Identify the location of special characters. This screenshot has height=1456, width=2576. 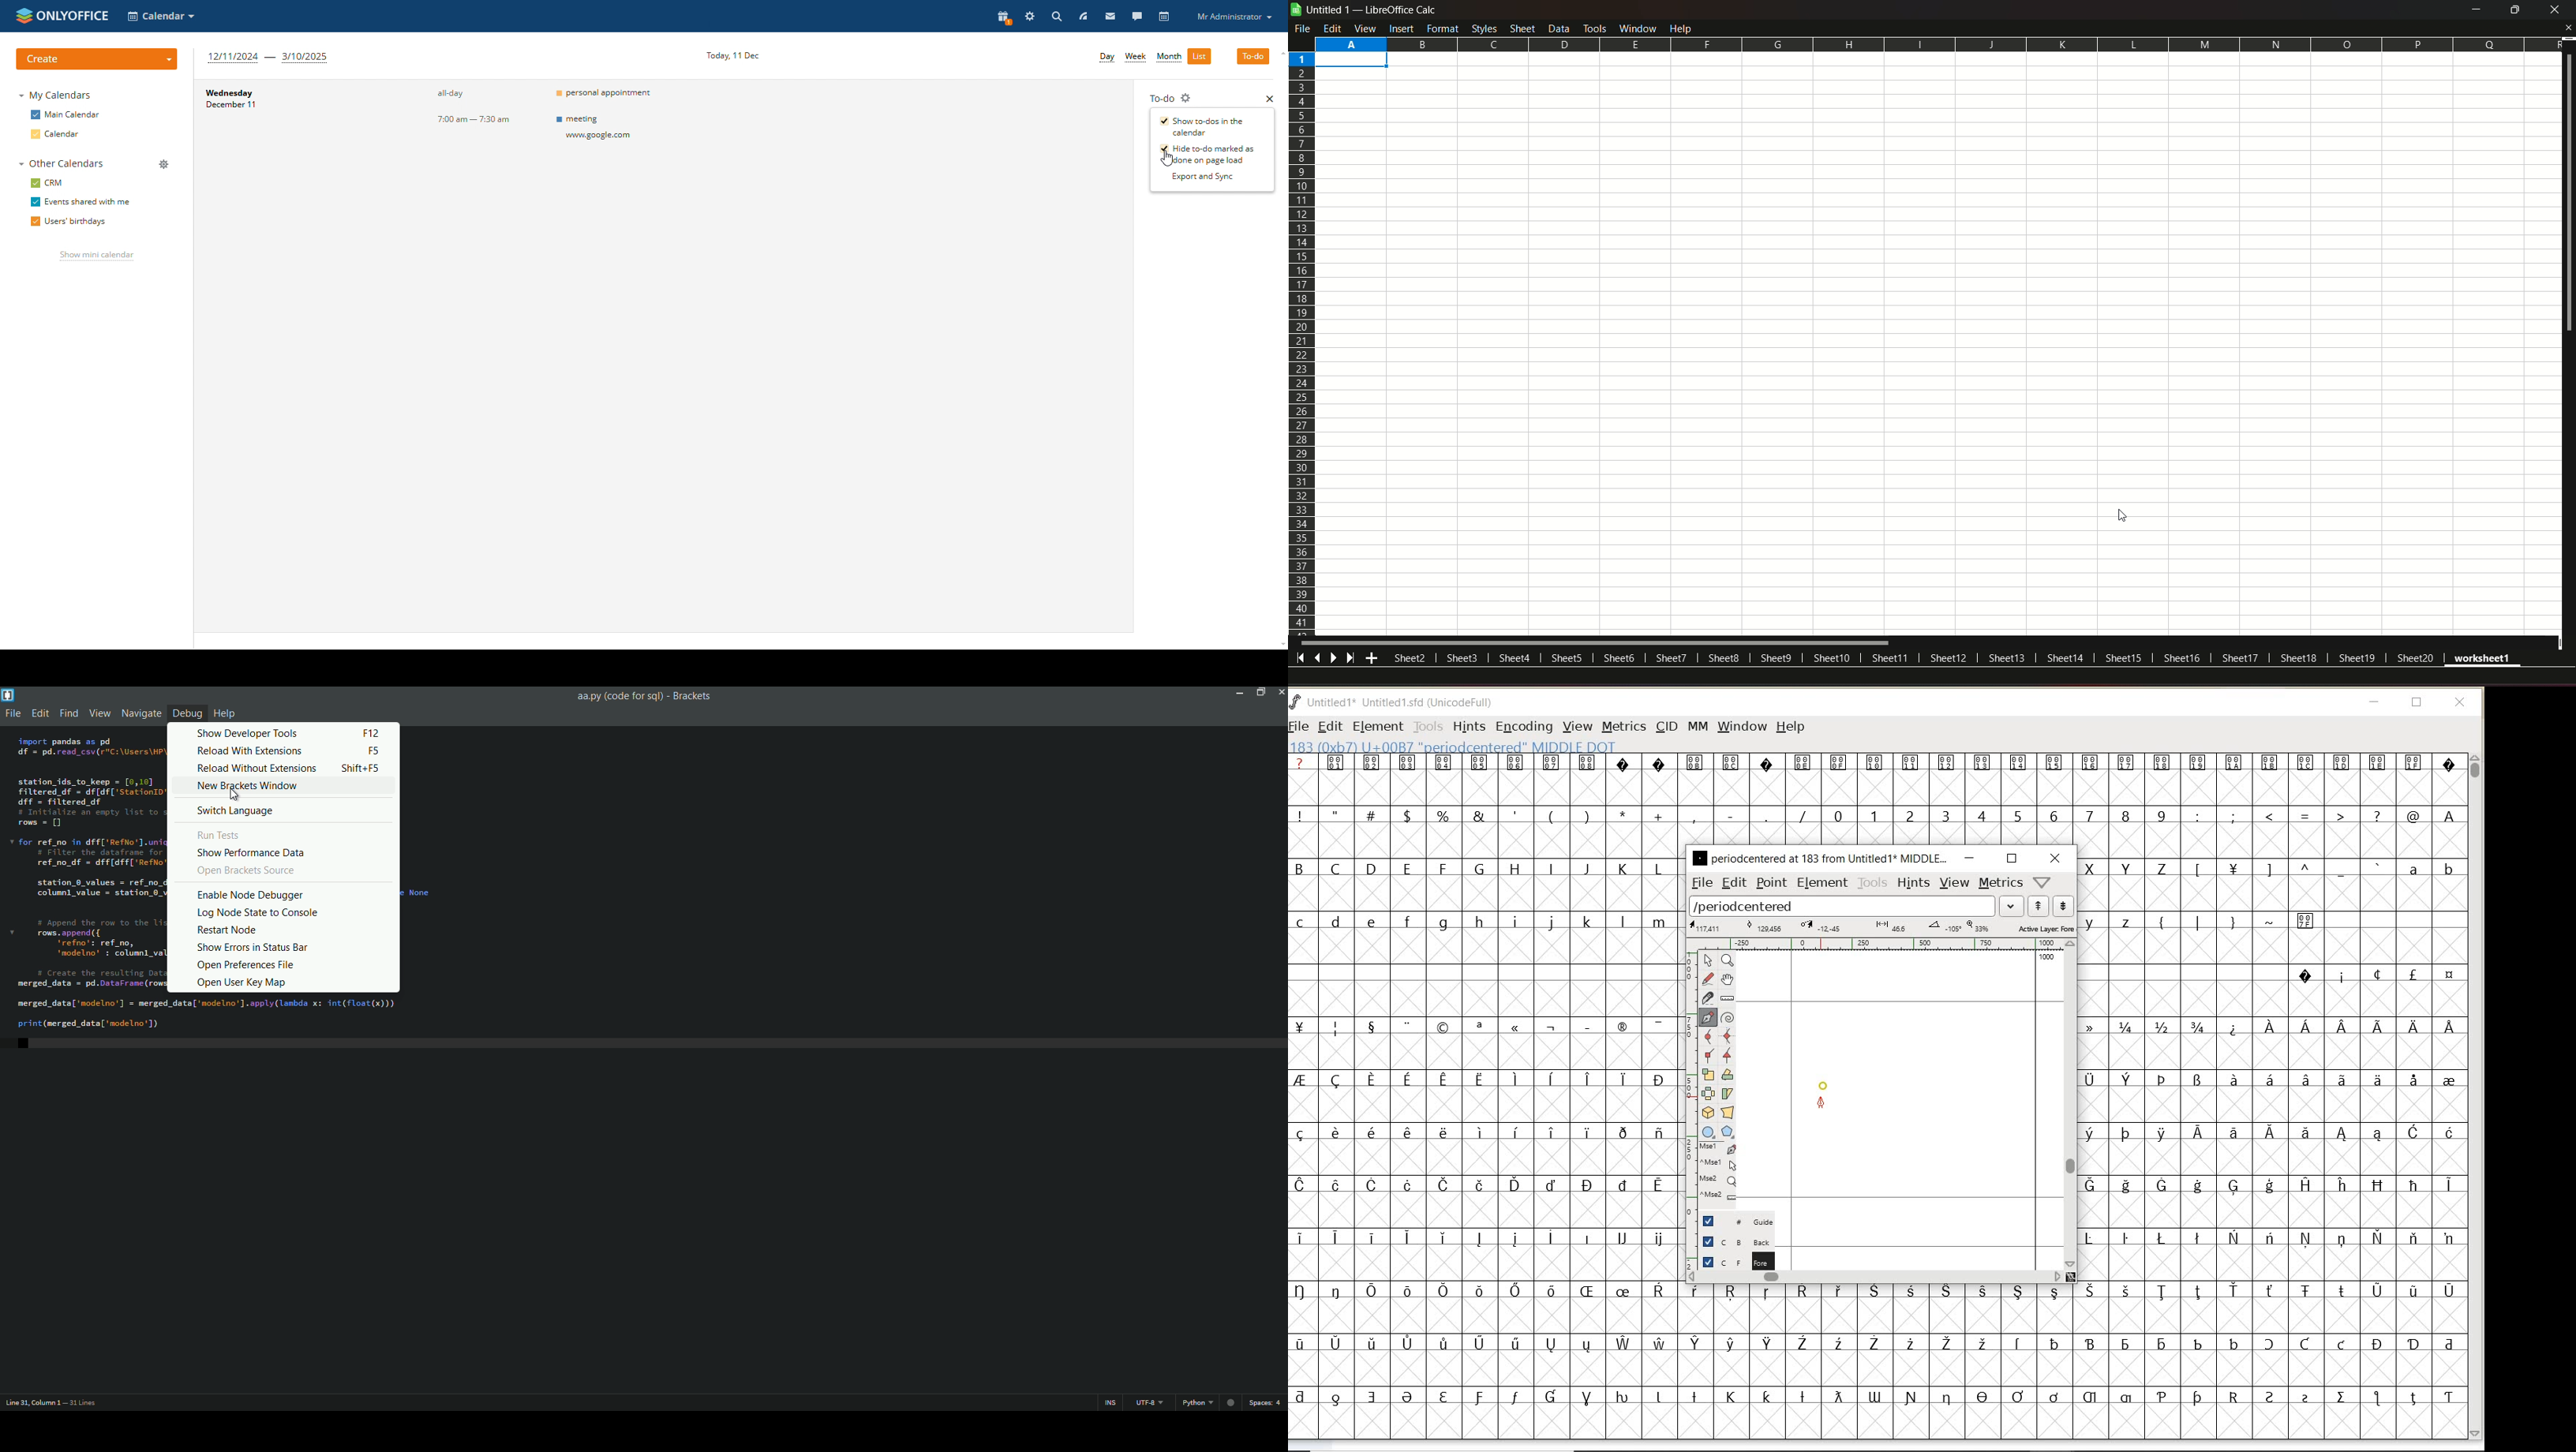
(2329, 816).